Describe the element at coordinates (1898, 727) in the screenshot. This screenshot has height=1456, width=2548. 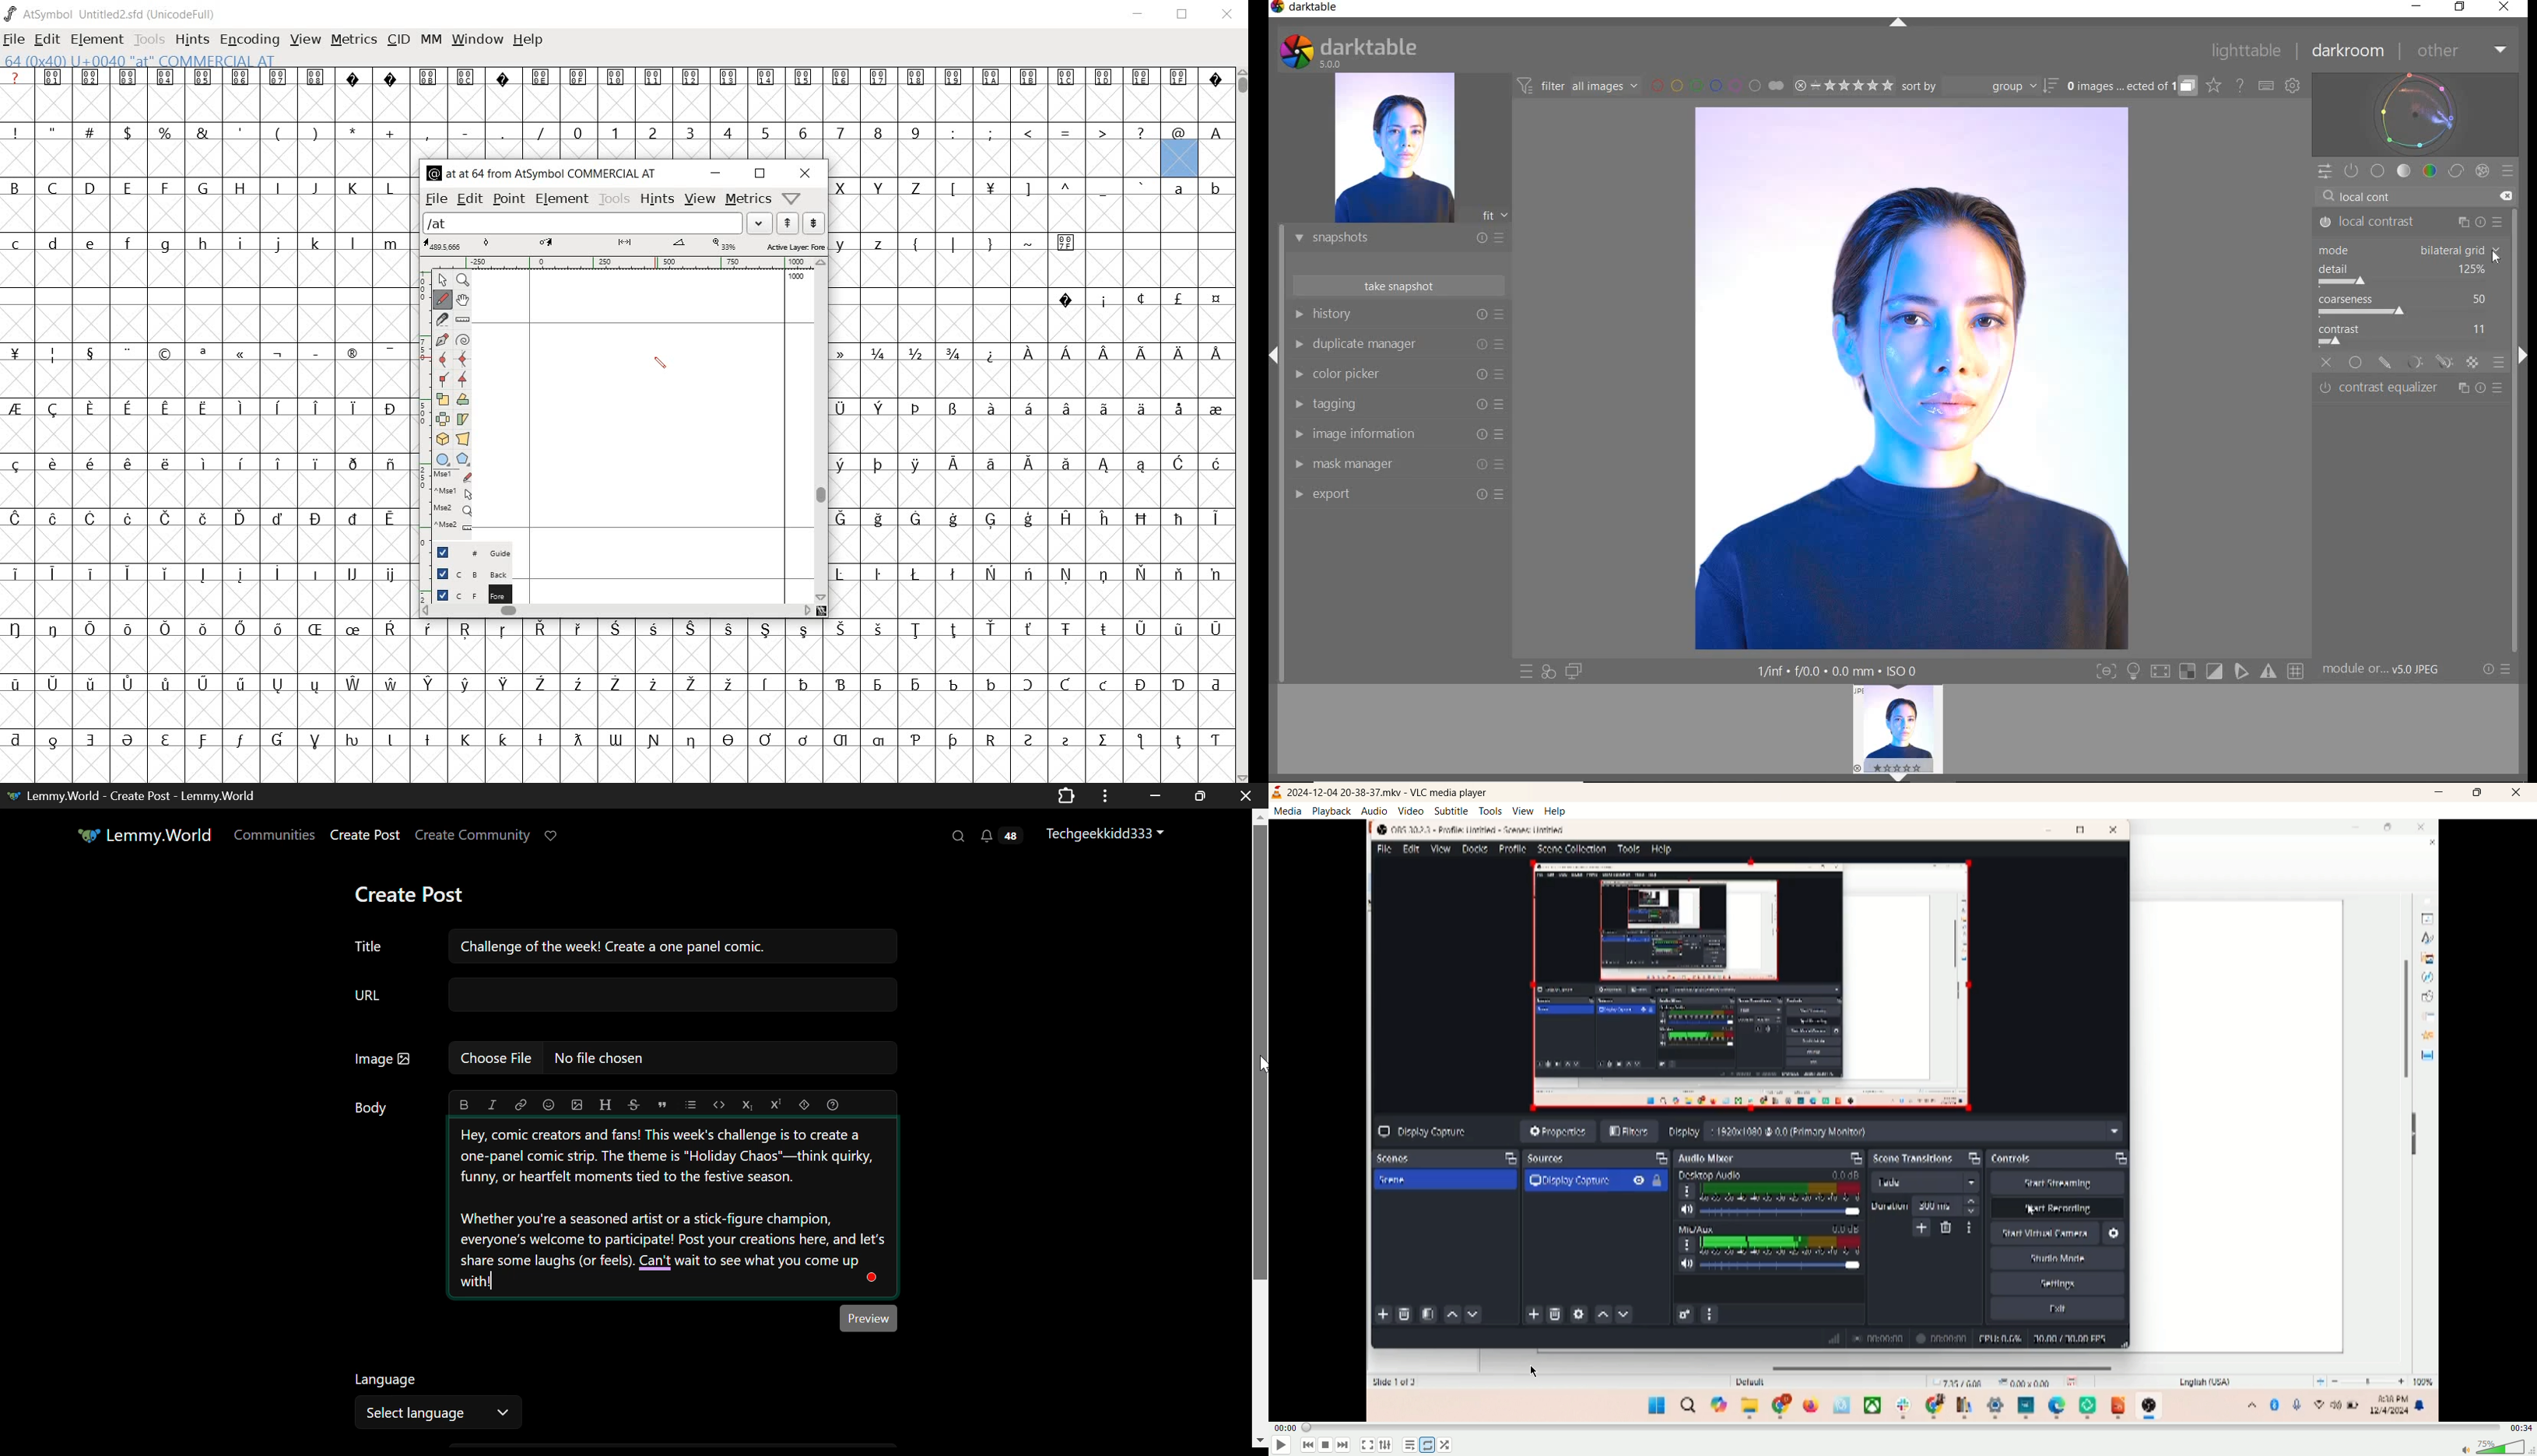
I see `IMAGE PREVIEW` at that location.